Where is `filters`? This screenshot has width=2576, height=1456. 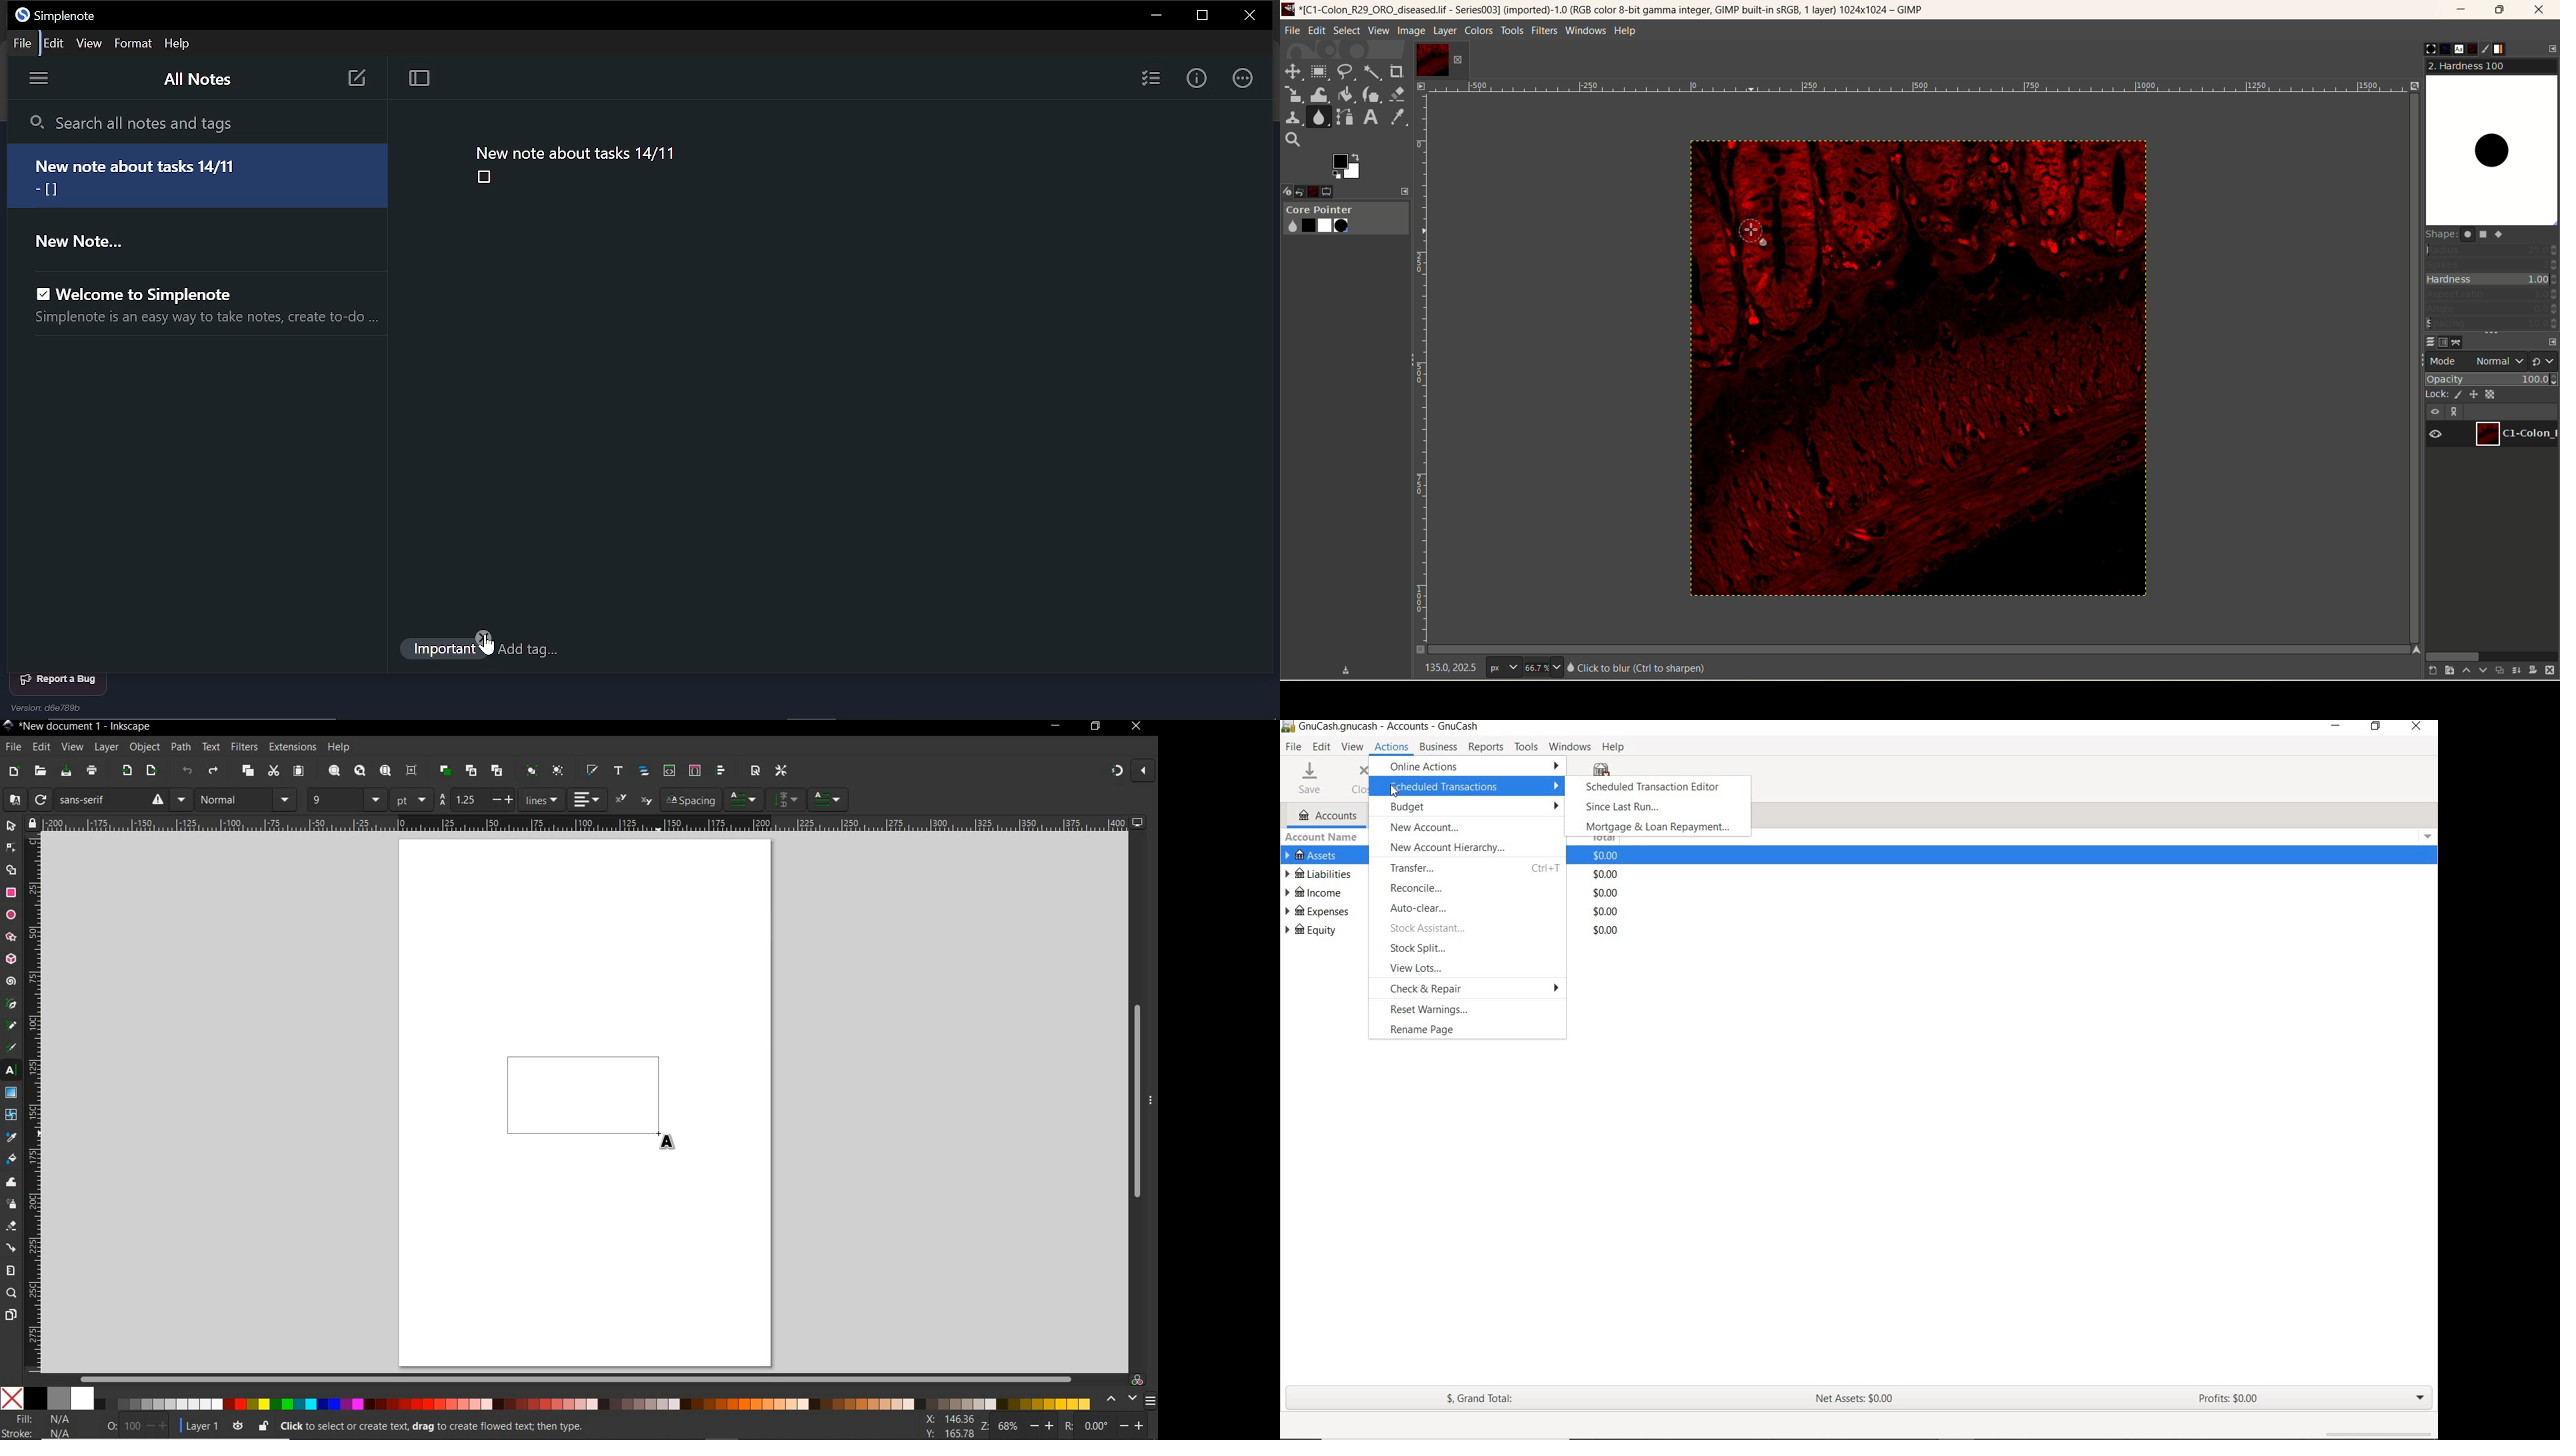 filters is located at coordinates (243, 747).